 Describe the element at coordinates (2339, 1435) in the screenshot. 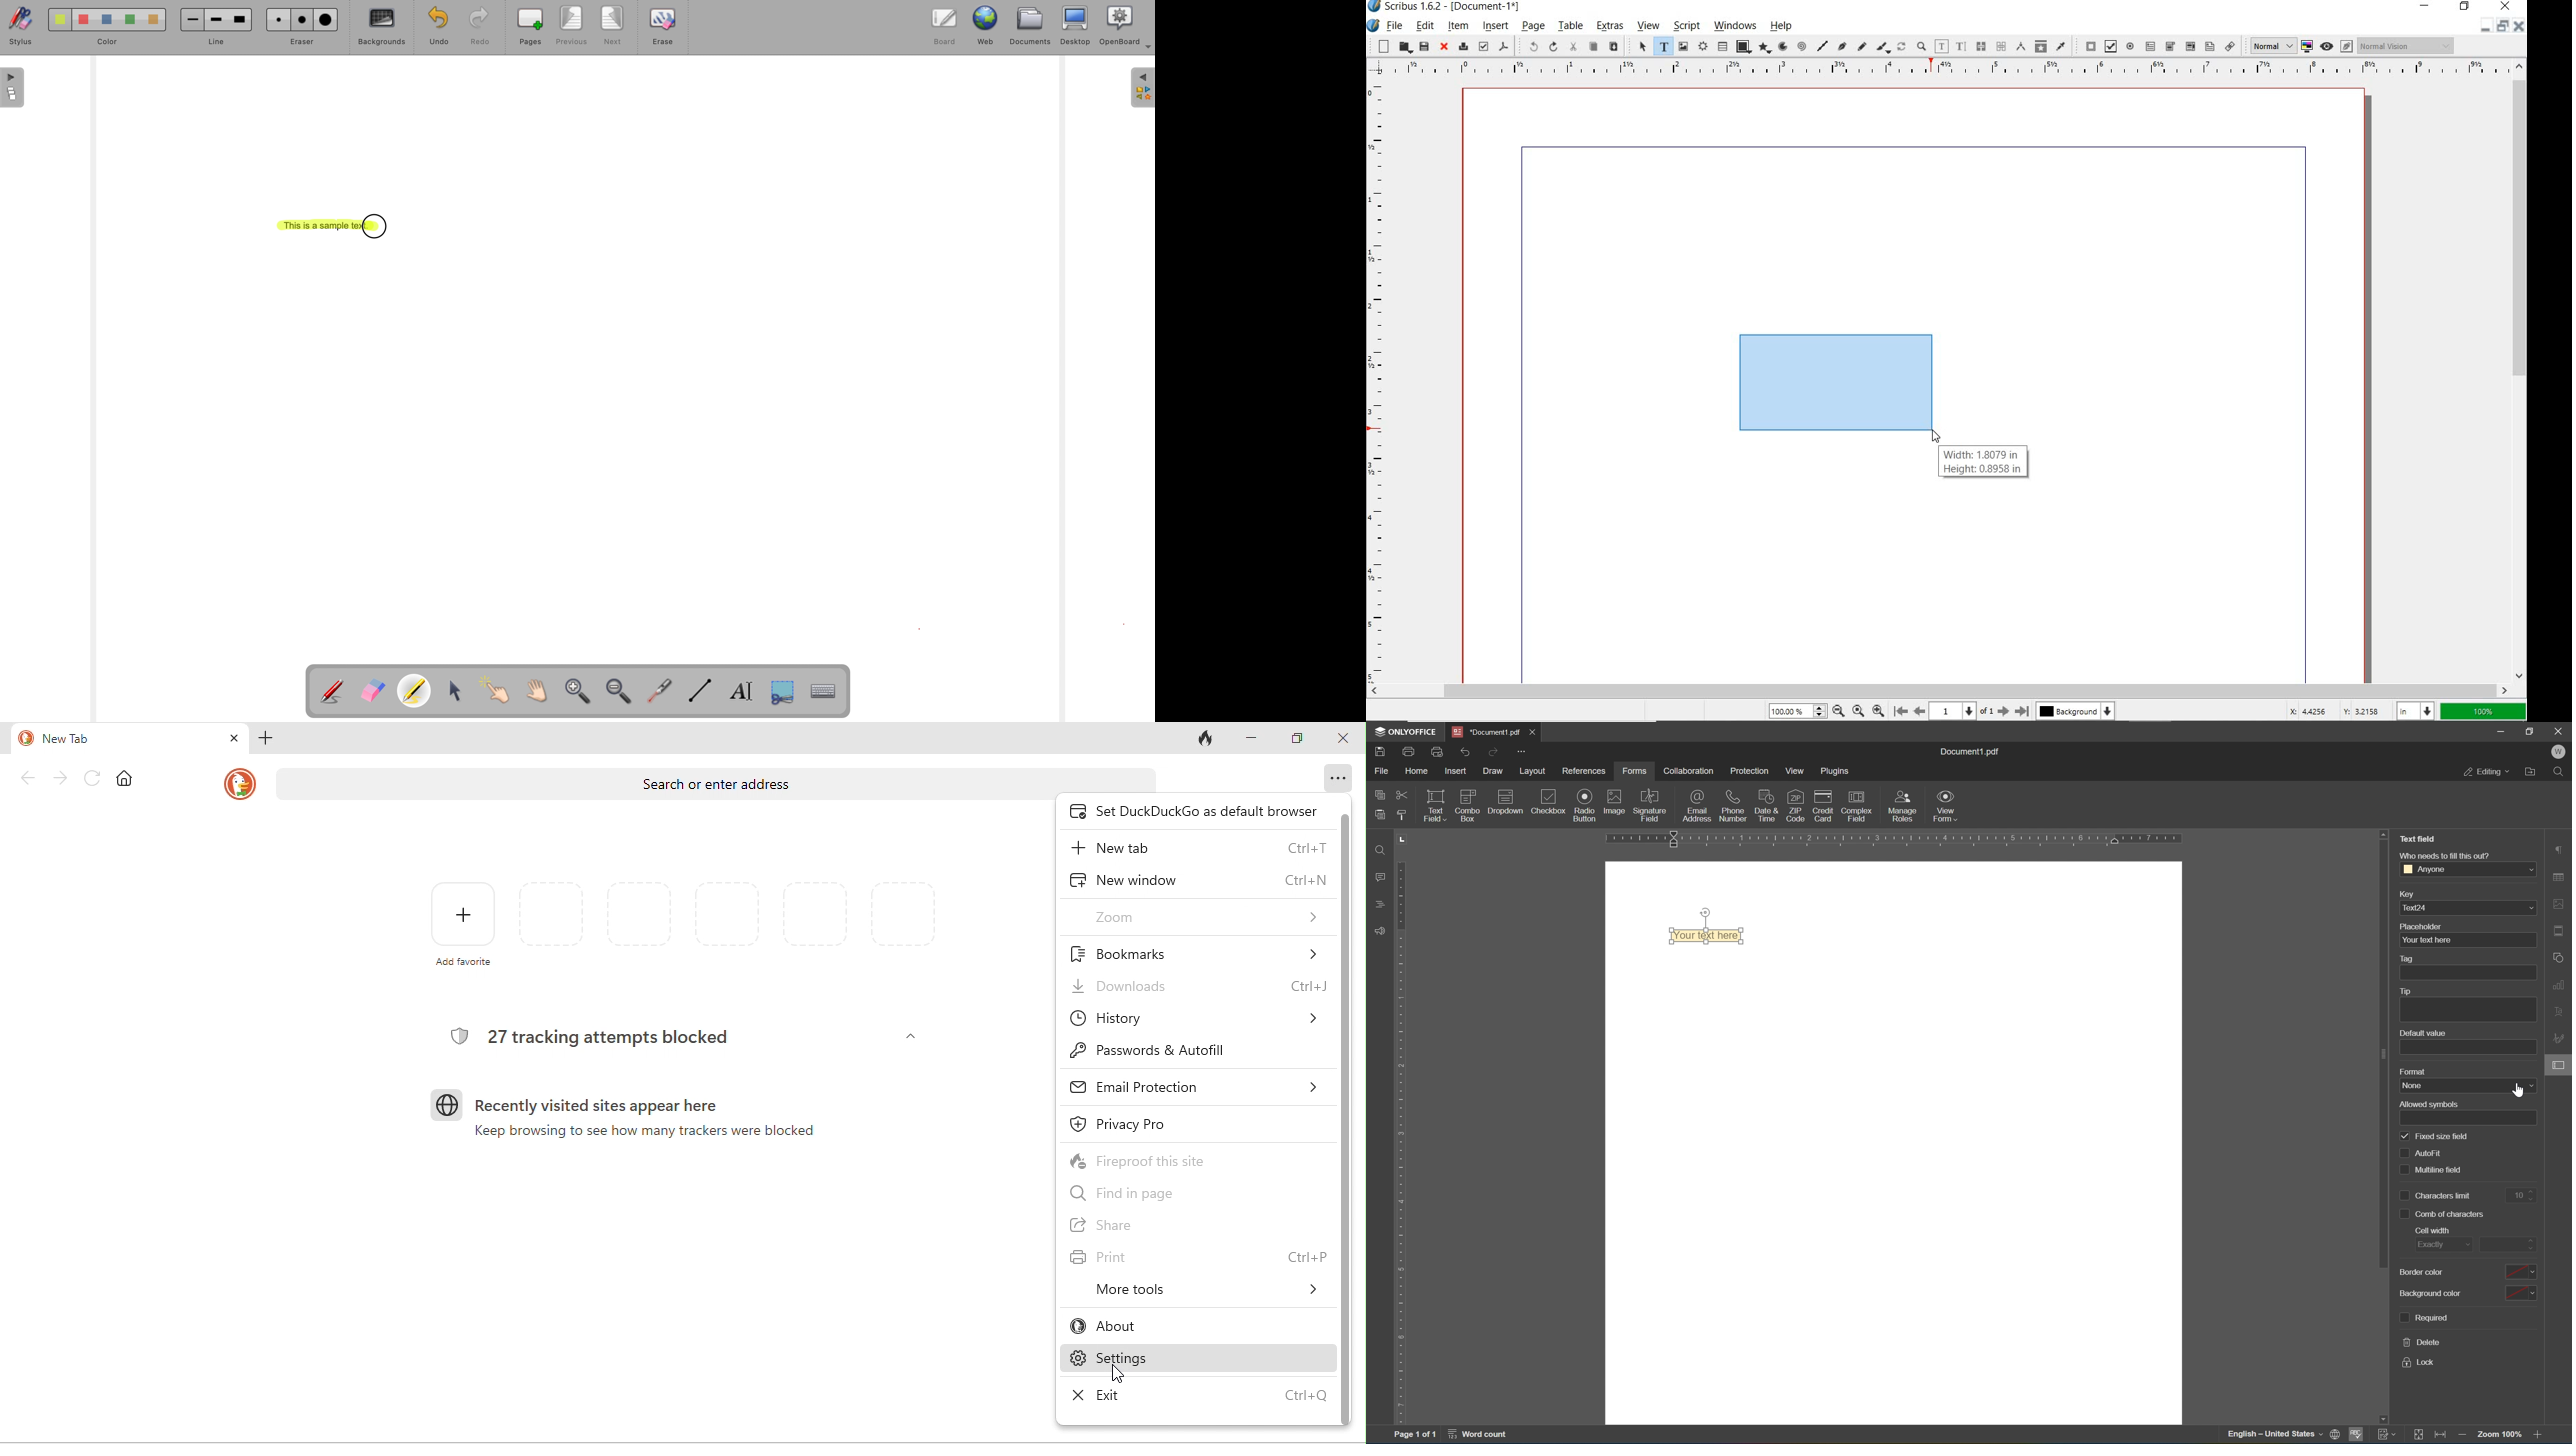

I see `set document language` at that location.